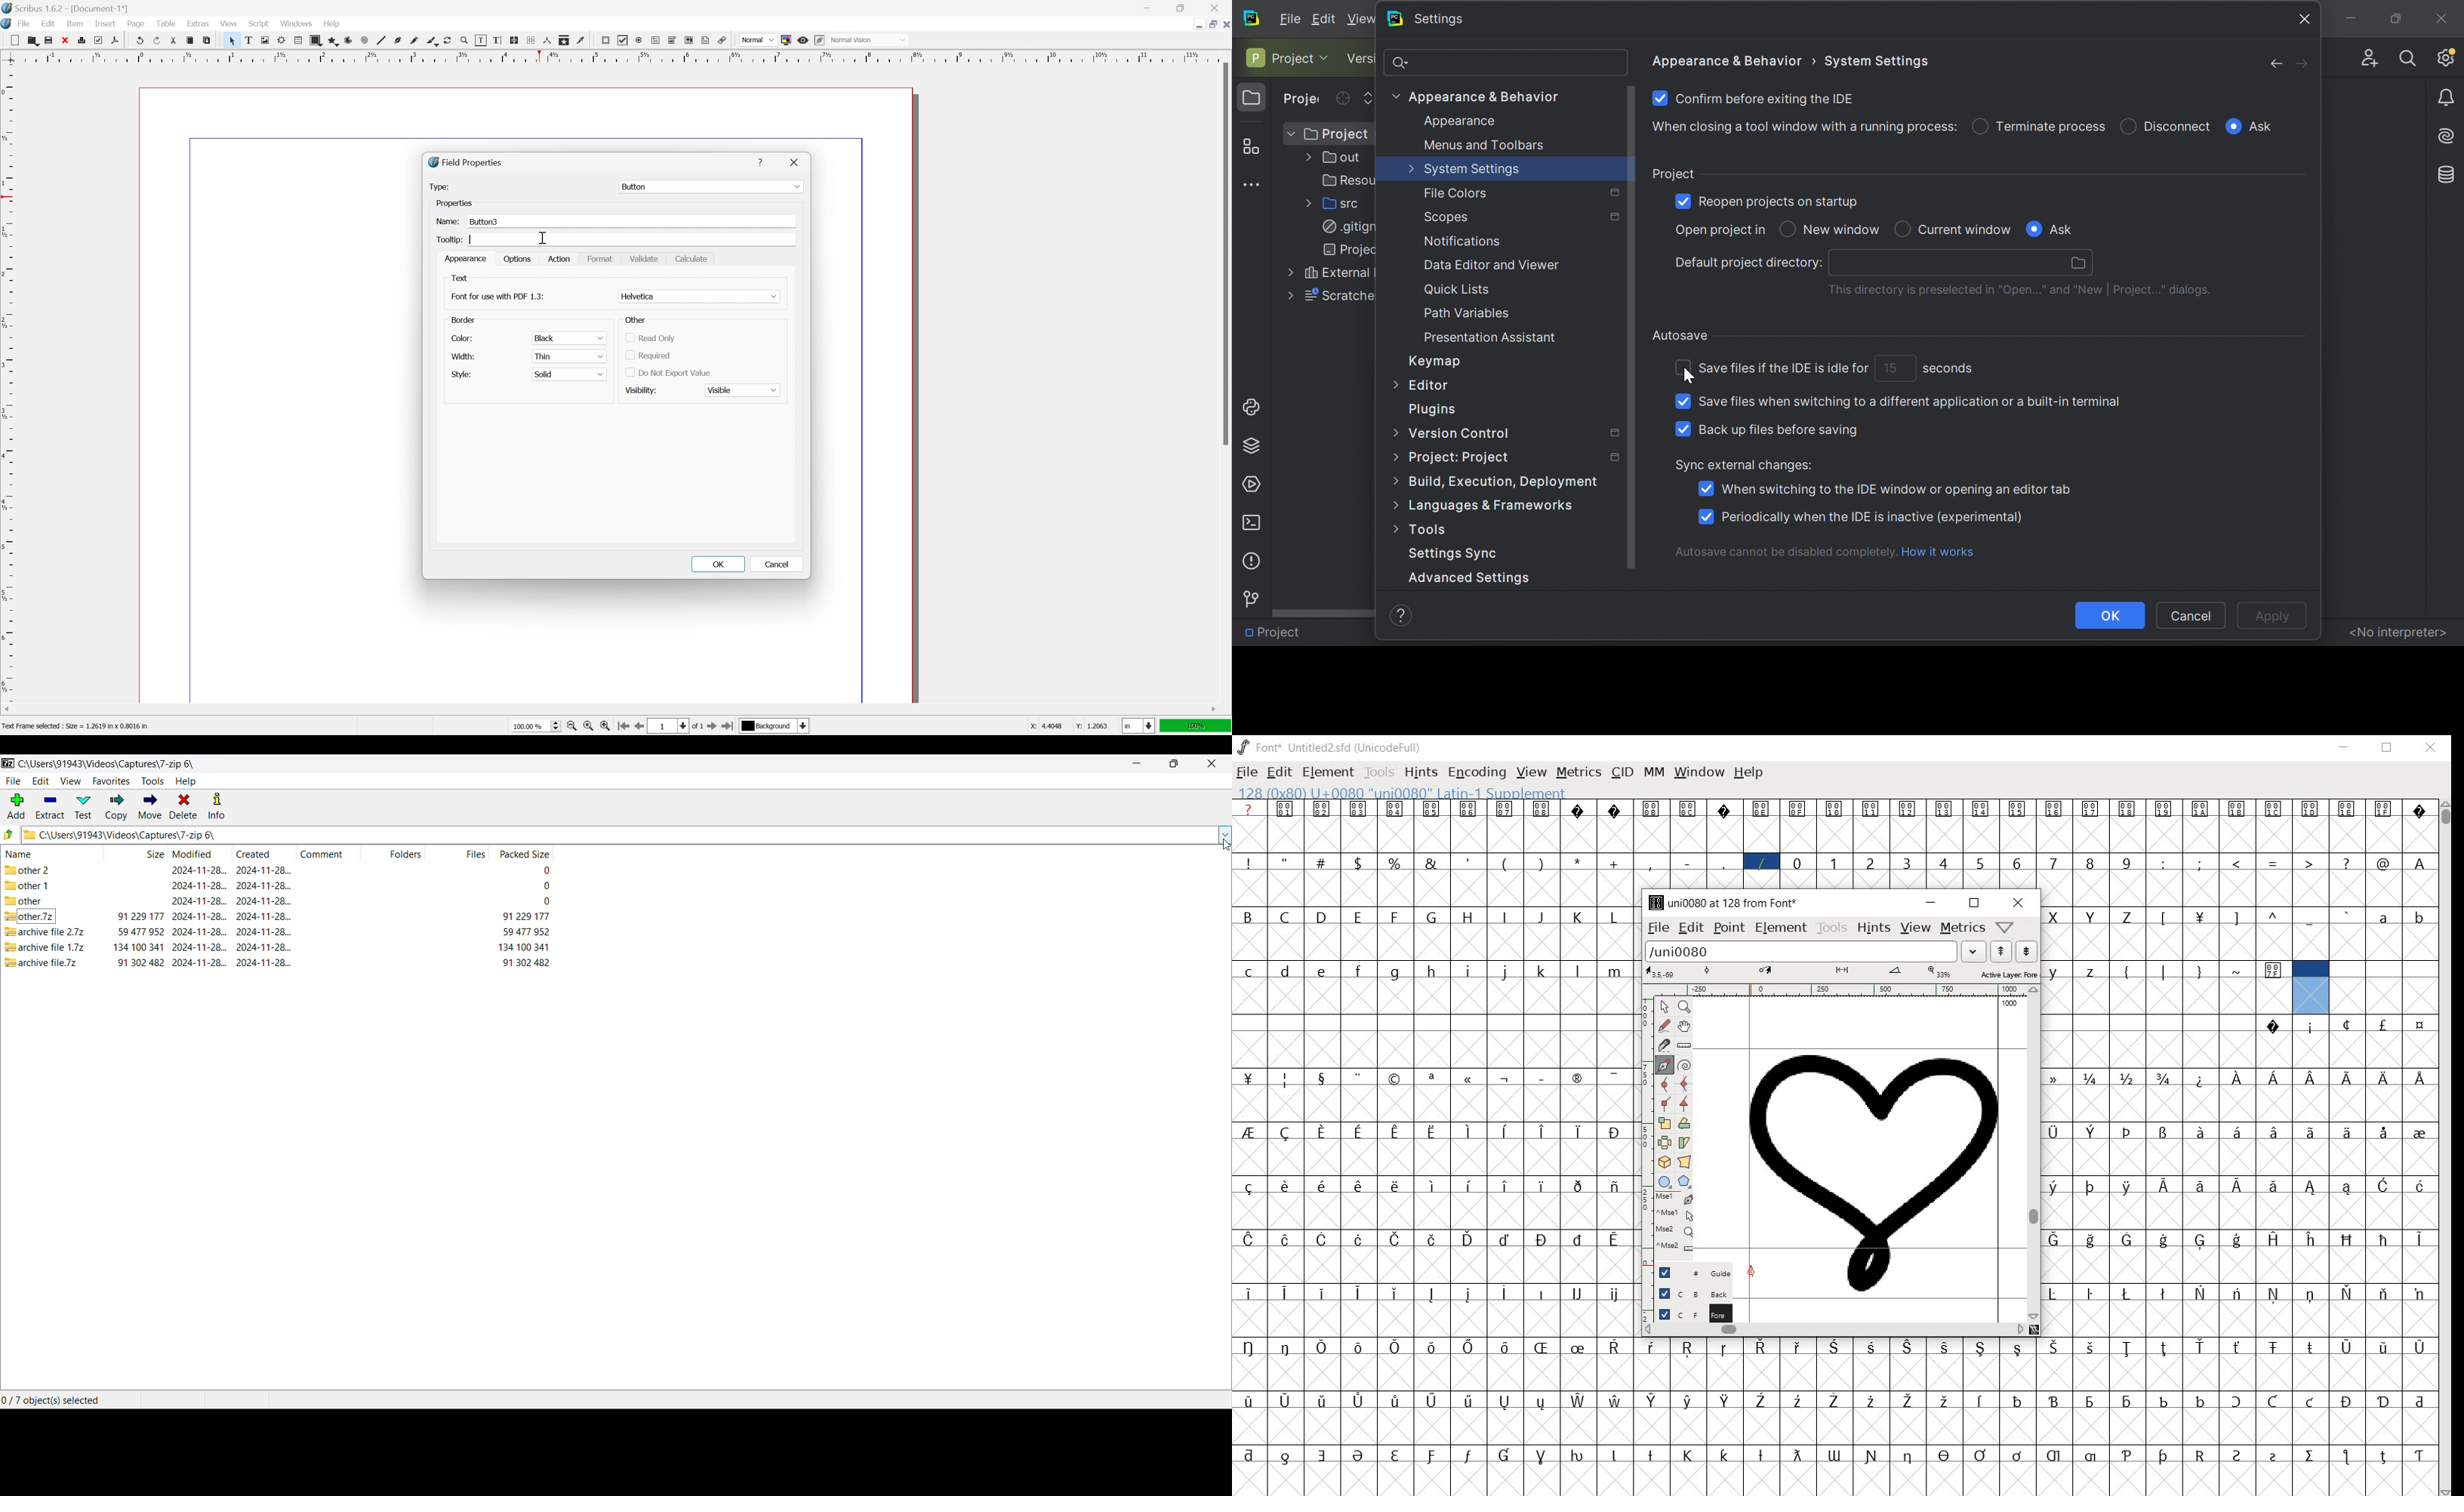 The image size is (2464, 1512). Describe the element at coordinates (560, 258) in the screenshot. I see `Action` at that location.